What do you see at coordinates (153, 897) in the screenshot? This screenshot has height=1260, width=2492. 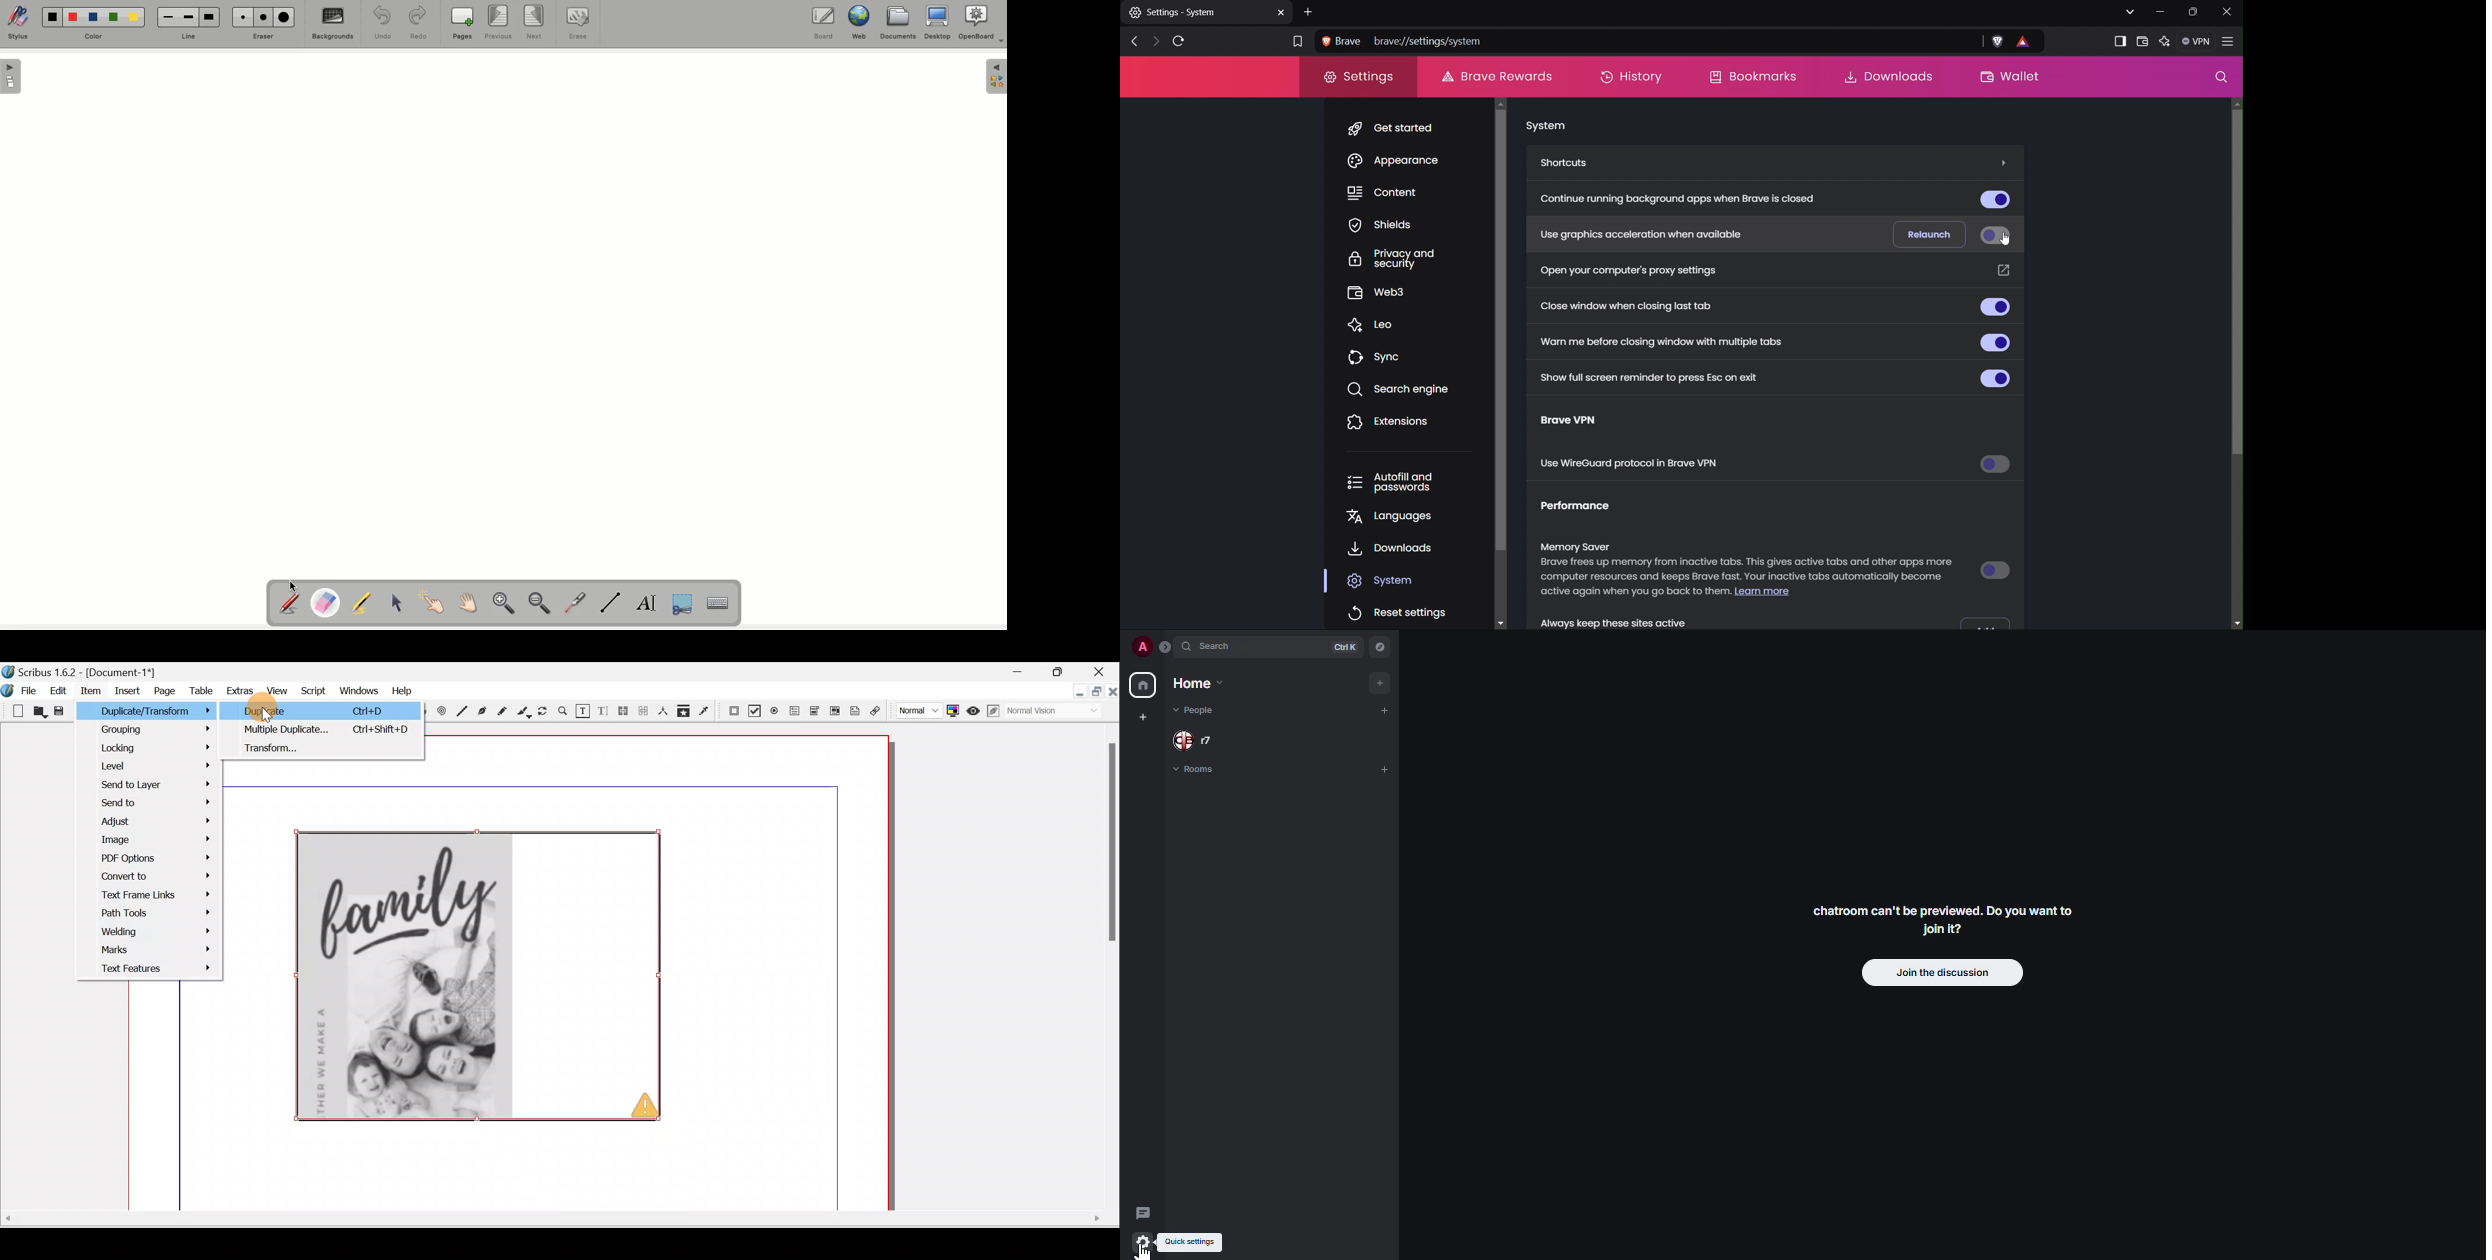 I see `Text frame links` at bounding box center [153, 897].